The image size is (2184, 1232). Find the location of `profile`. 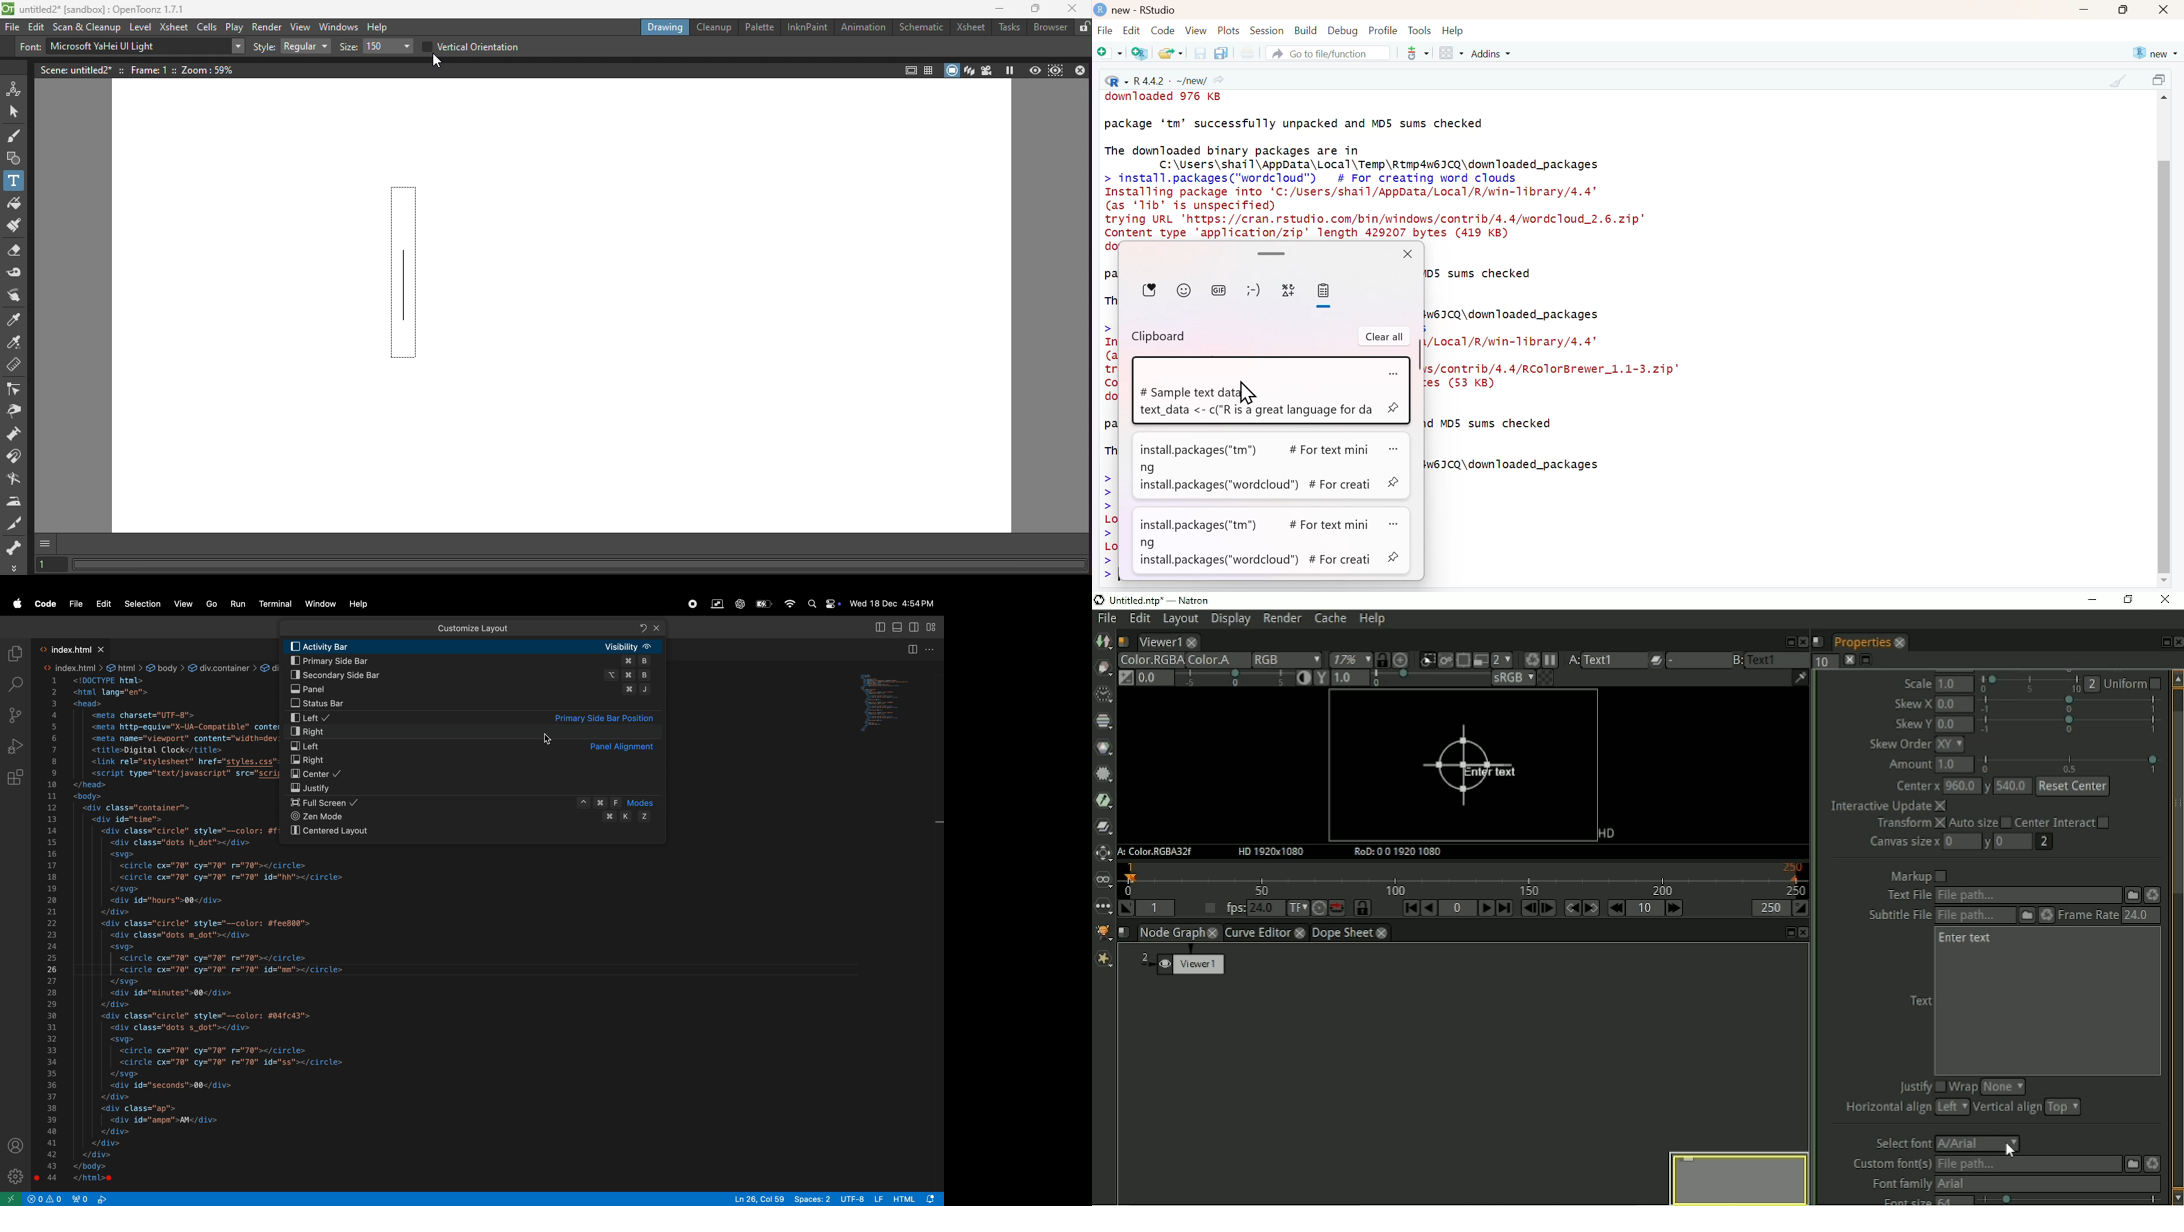

profile is located at coordinates (18, 1146).